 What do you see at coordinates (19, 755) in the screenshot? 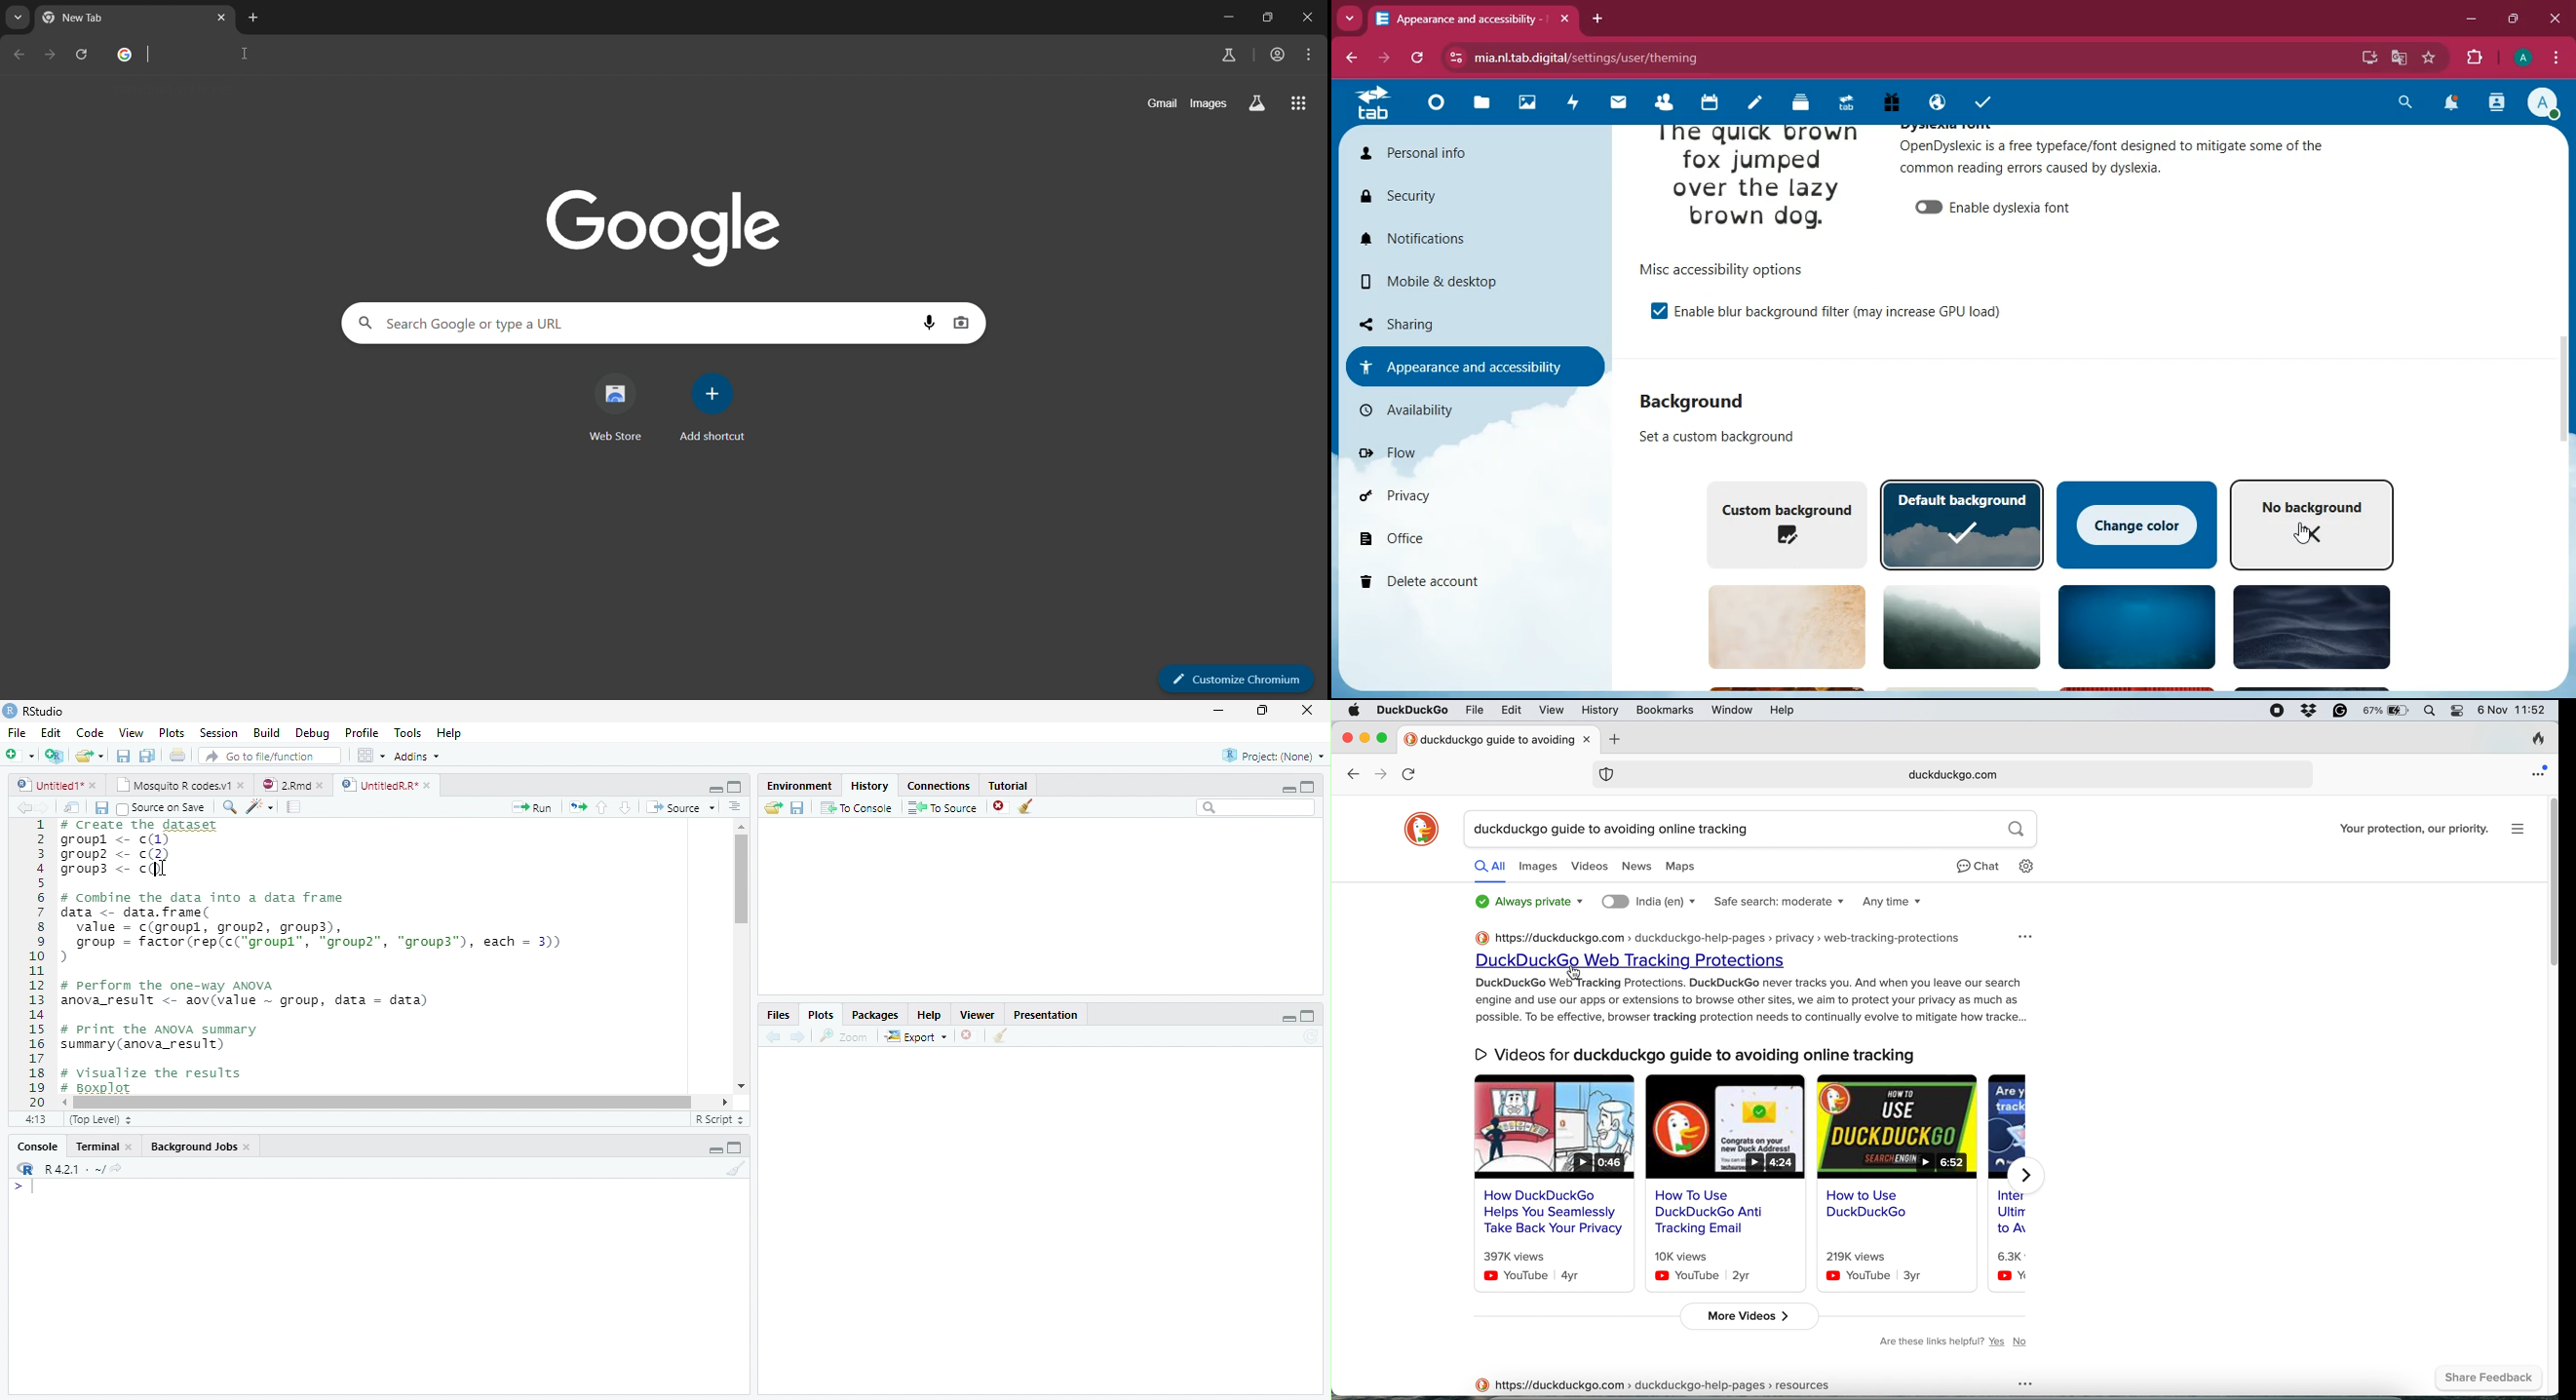
I see `New file` at bounding box center [19, 755].